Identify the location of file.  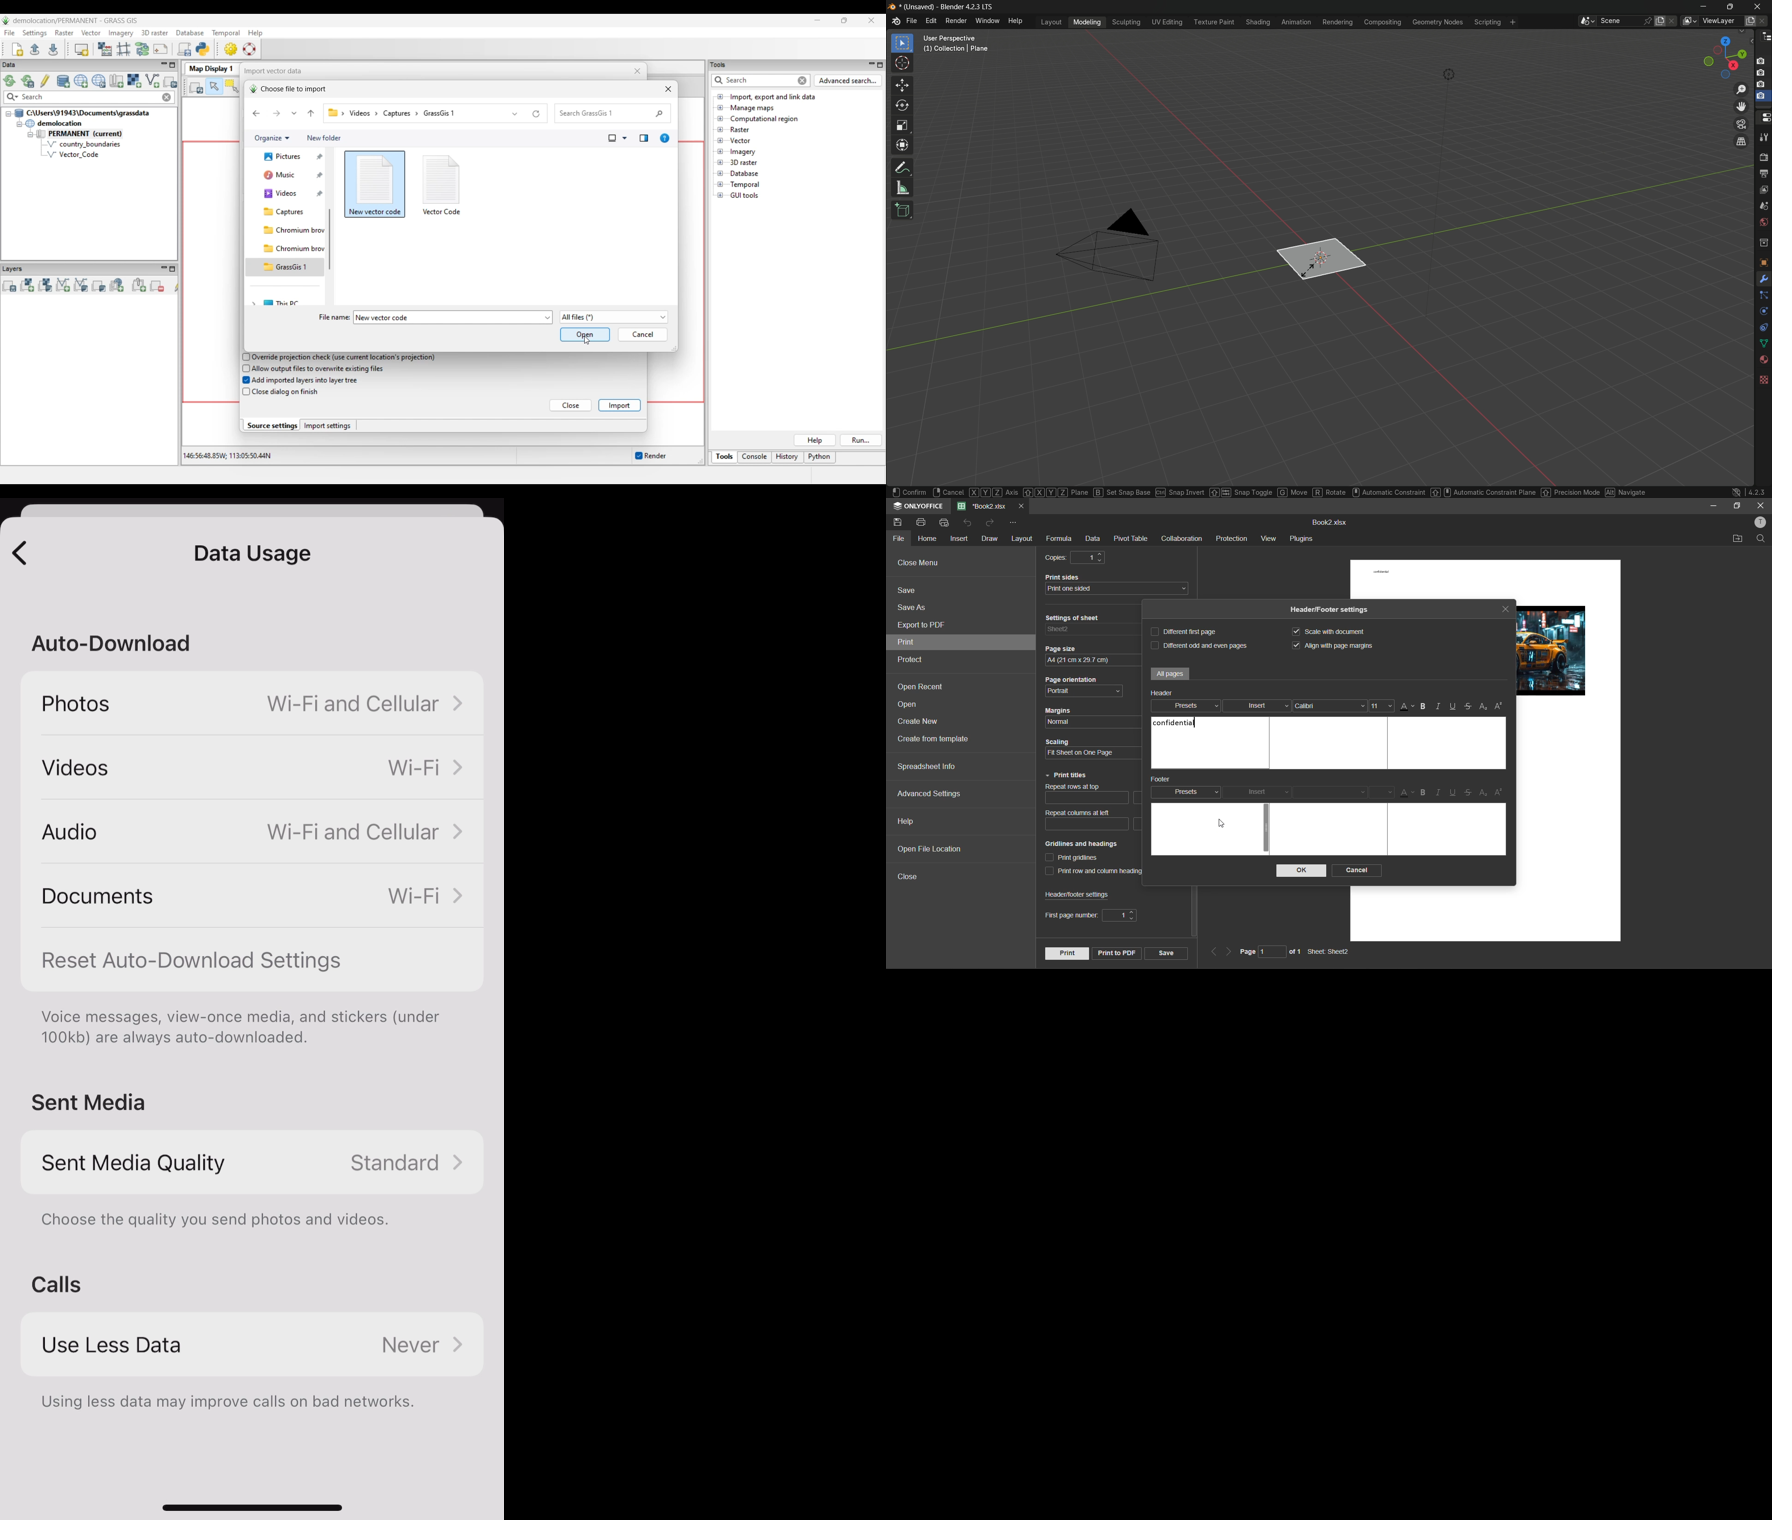
(898, 539).